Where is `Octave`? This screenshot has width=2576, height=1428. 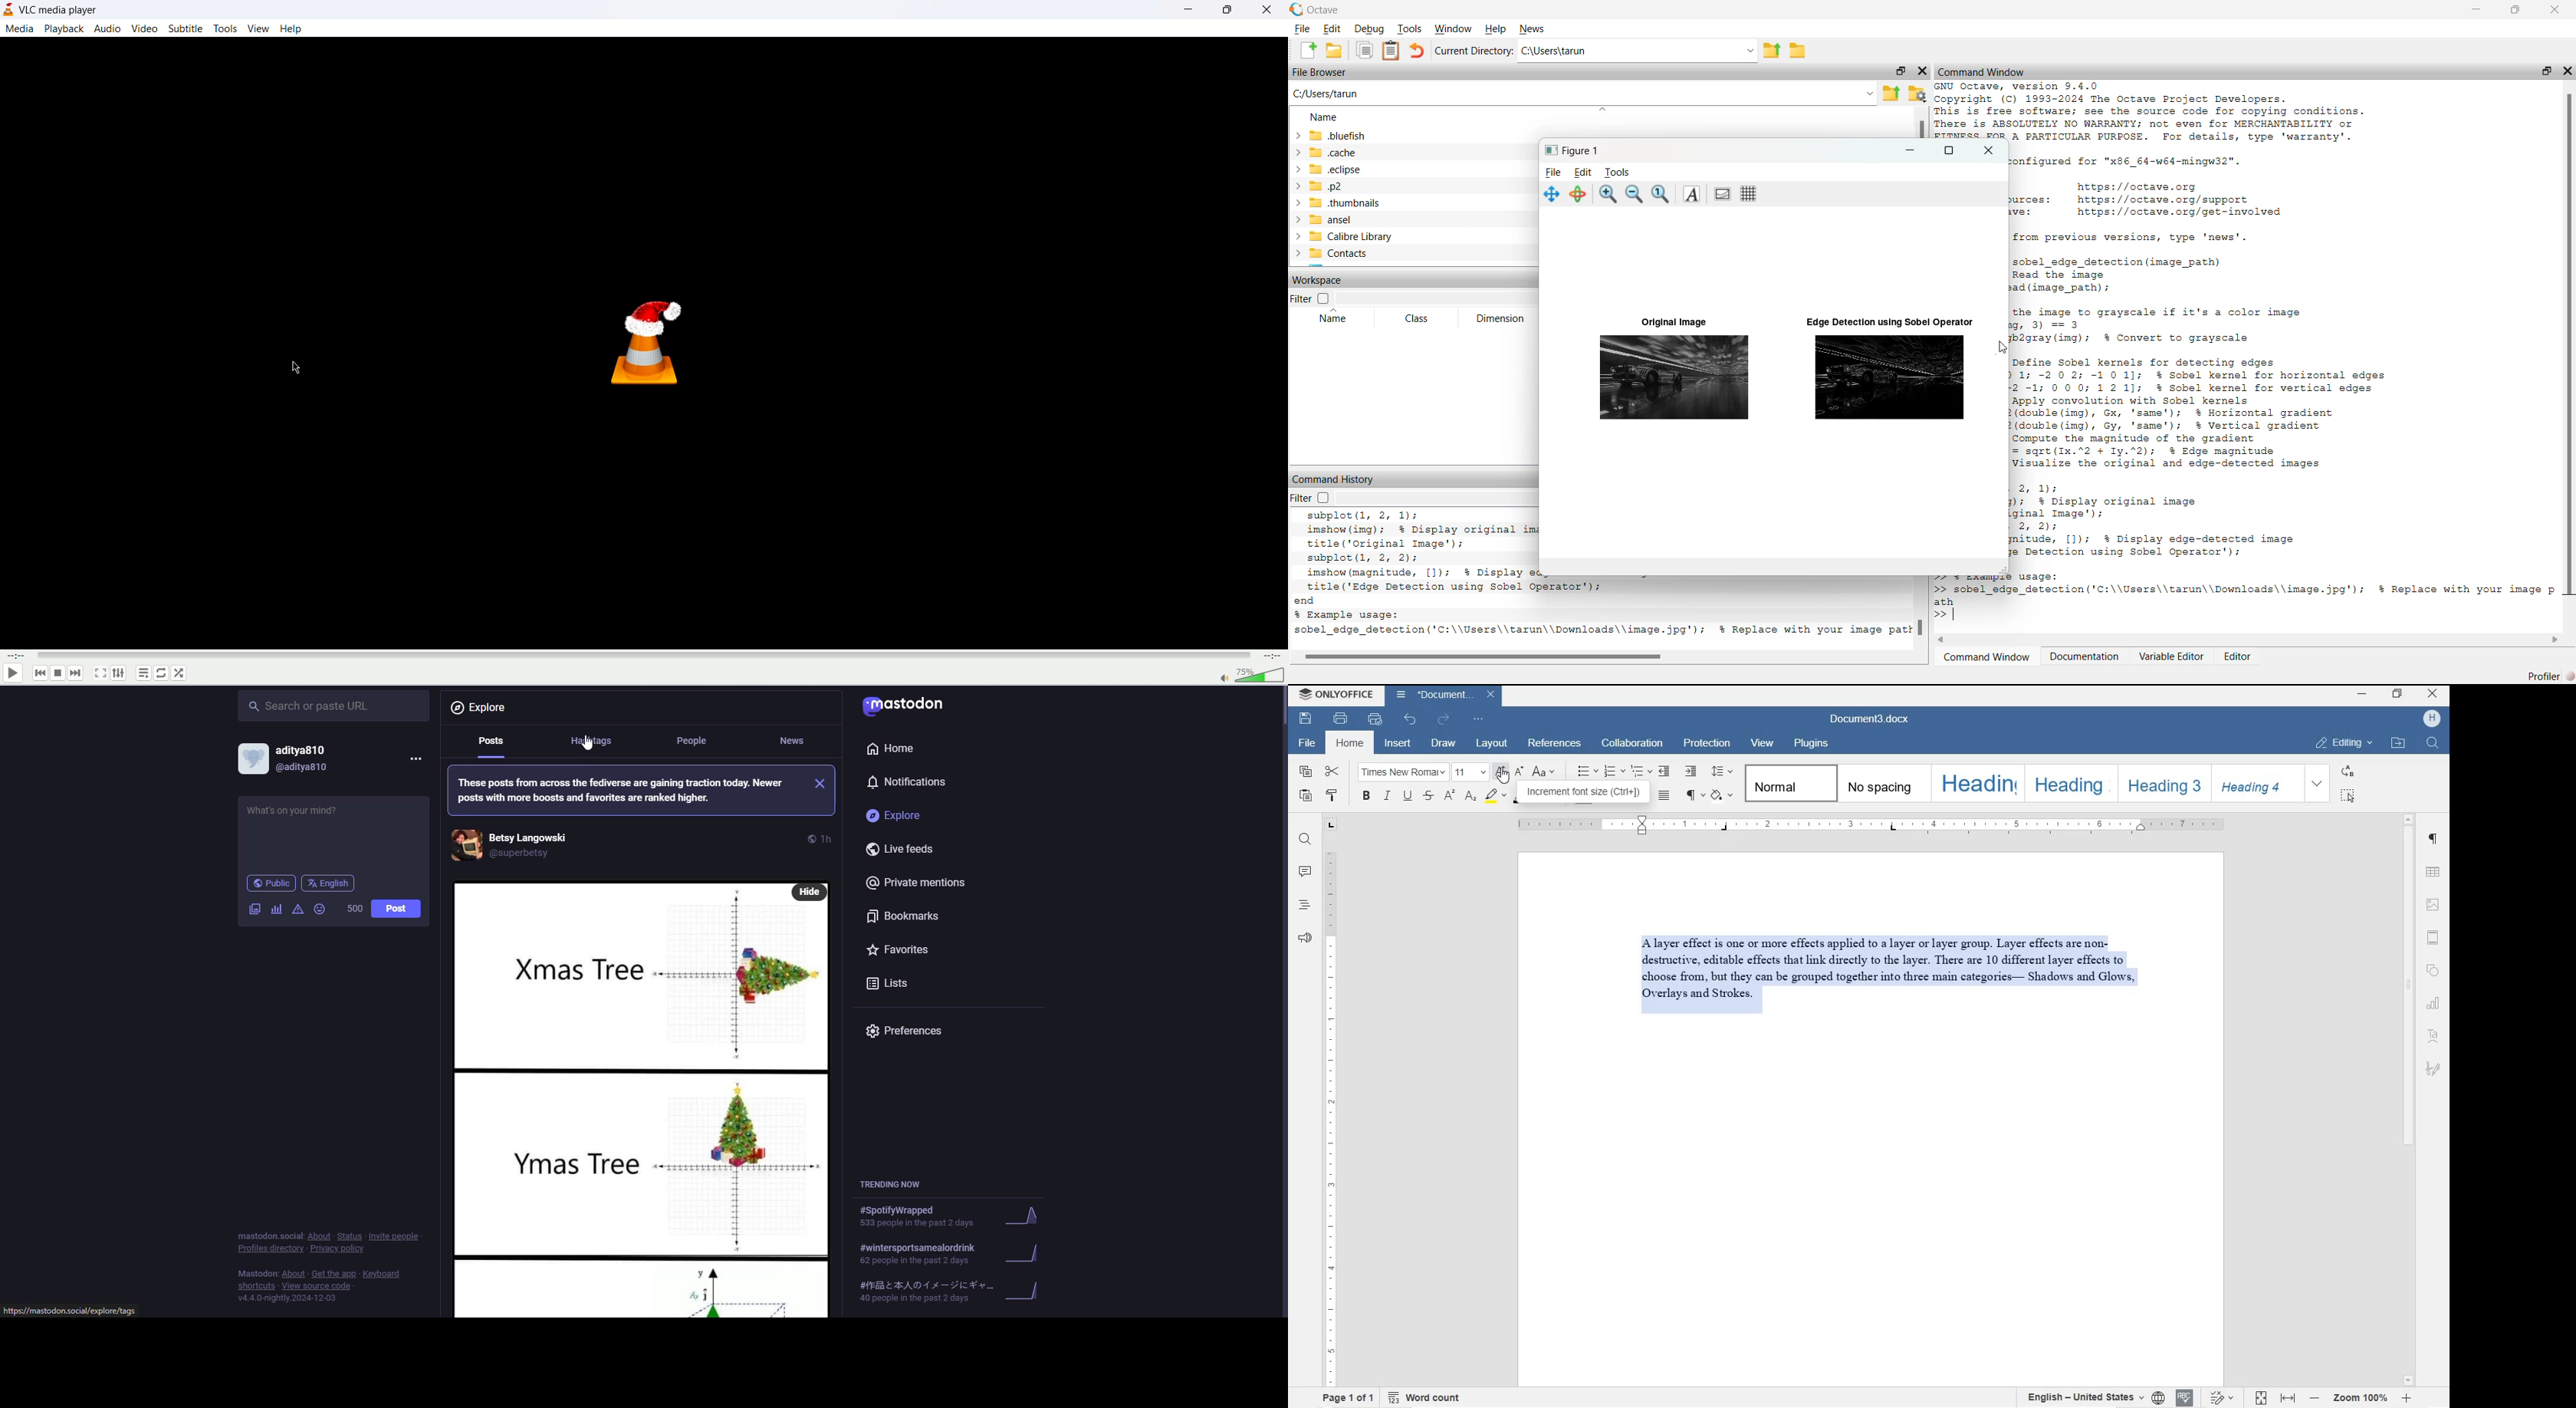
Octave is located at coordinates (1330, 9).